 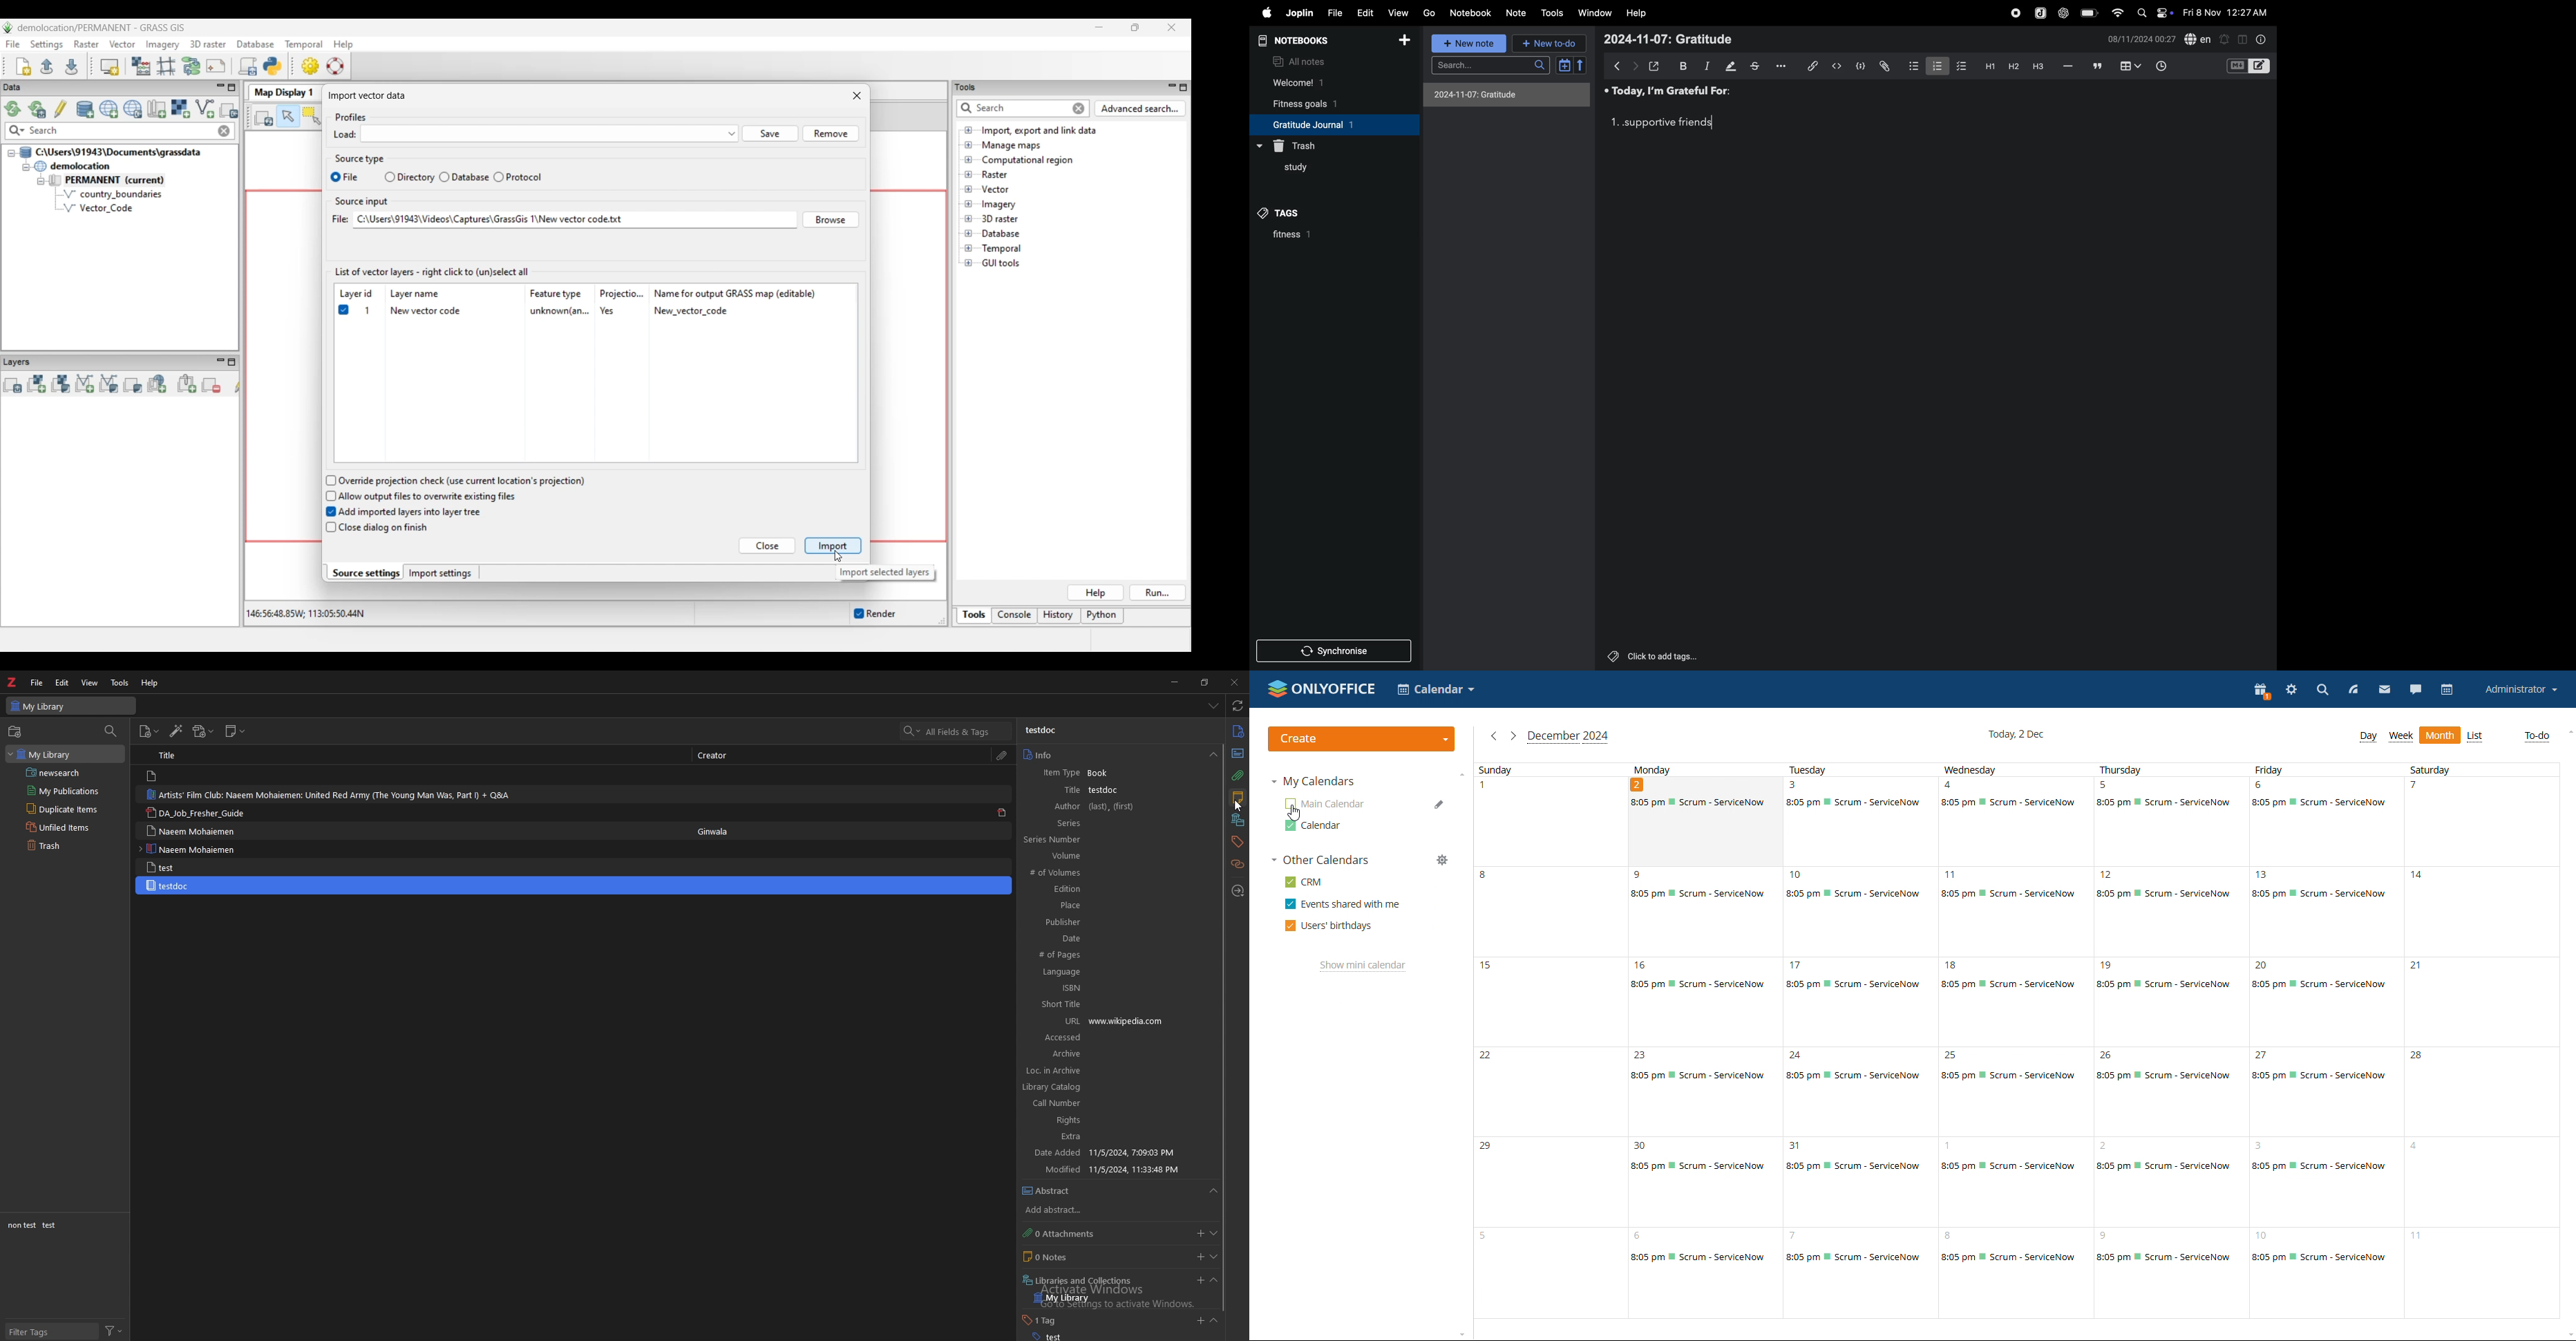 I want to click on notebook, so click(x=1471, y=13).